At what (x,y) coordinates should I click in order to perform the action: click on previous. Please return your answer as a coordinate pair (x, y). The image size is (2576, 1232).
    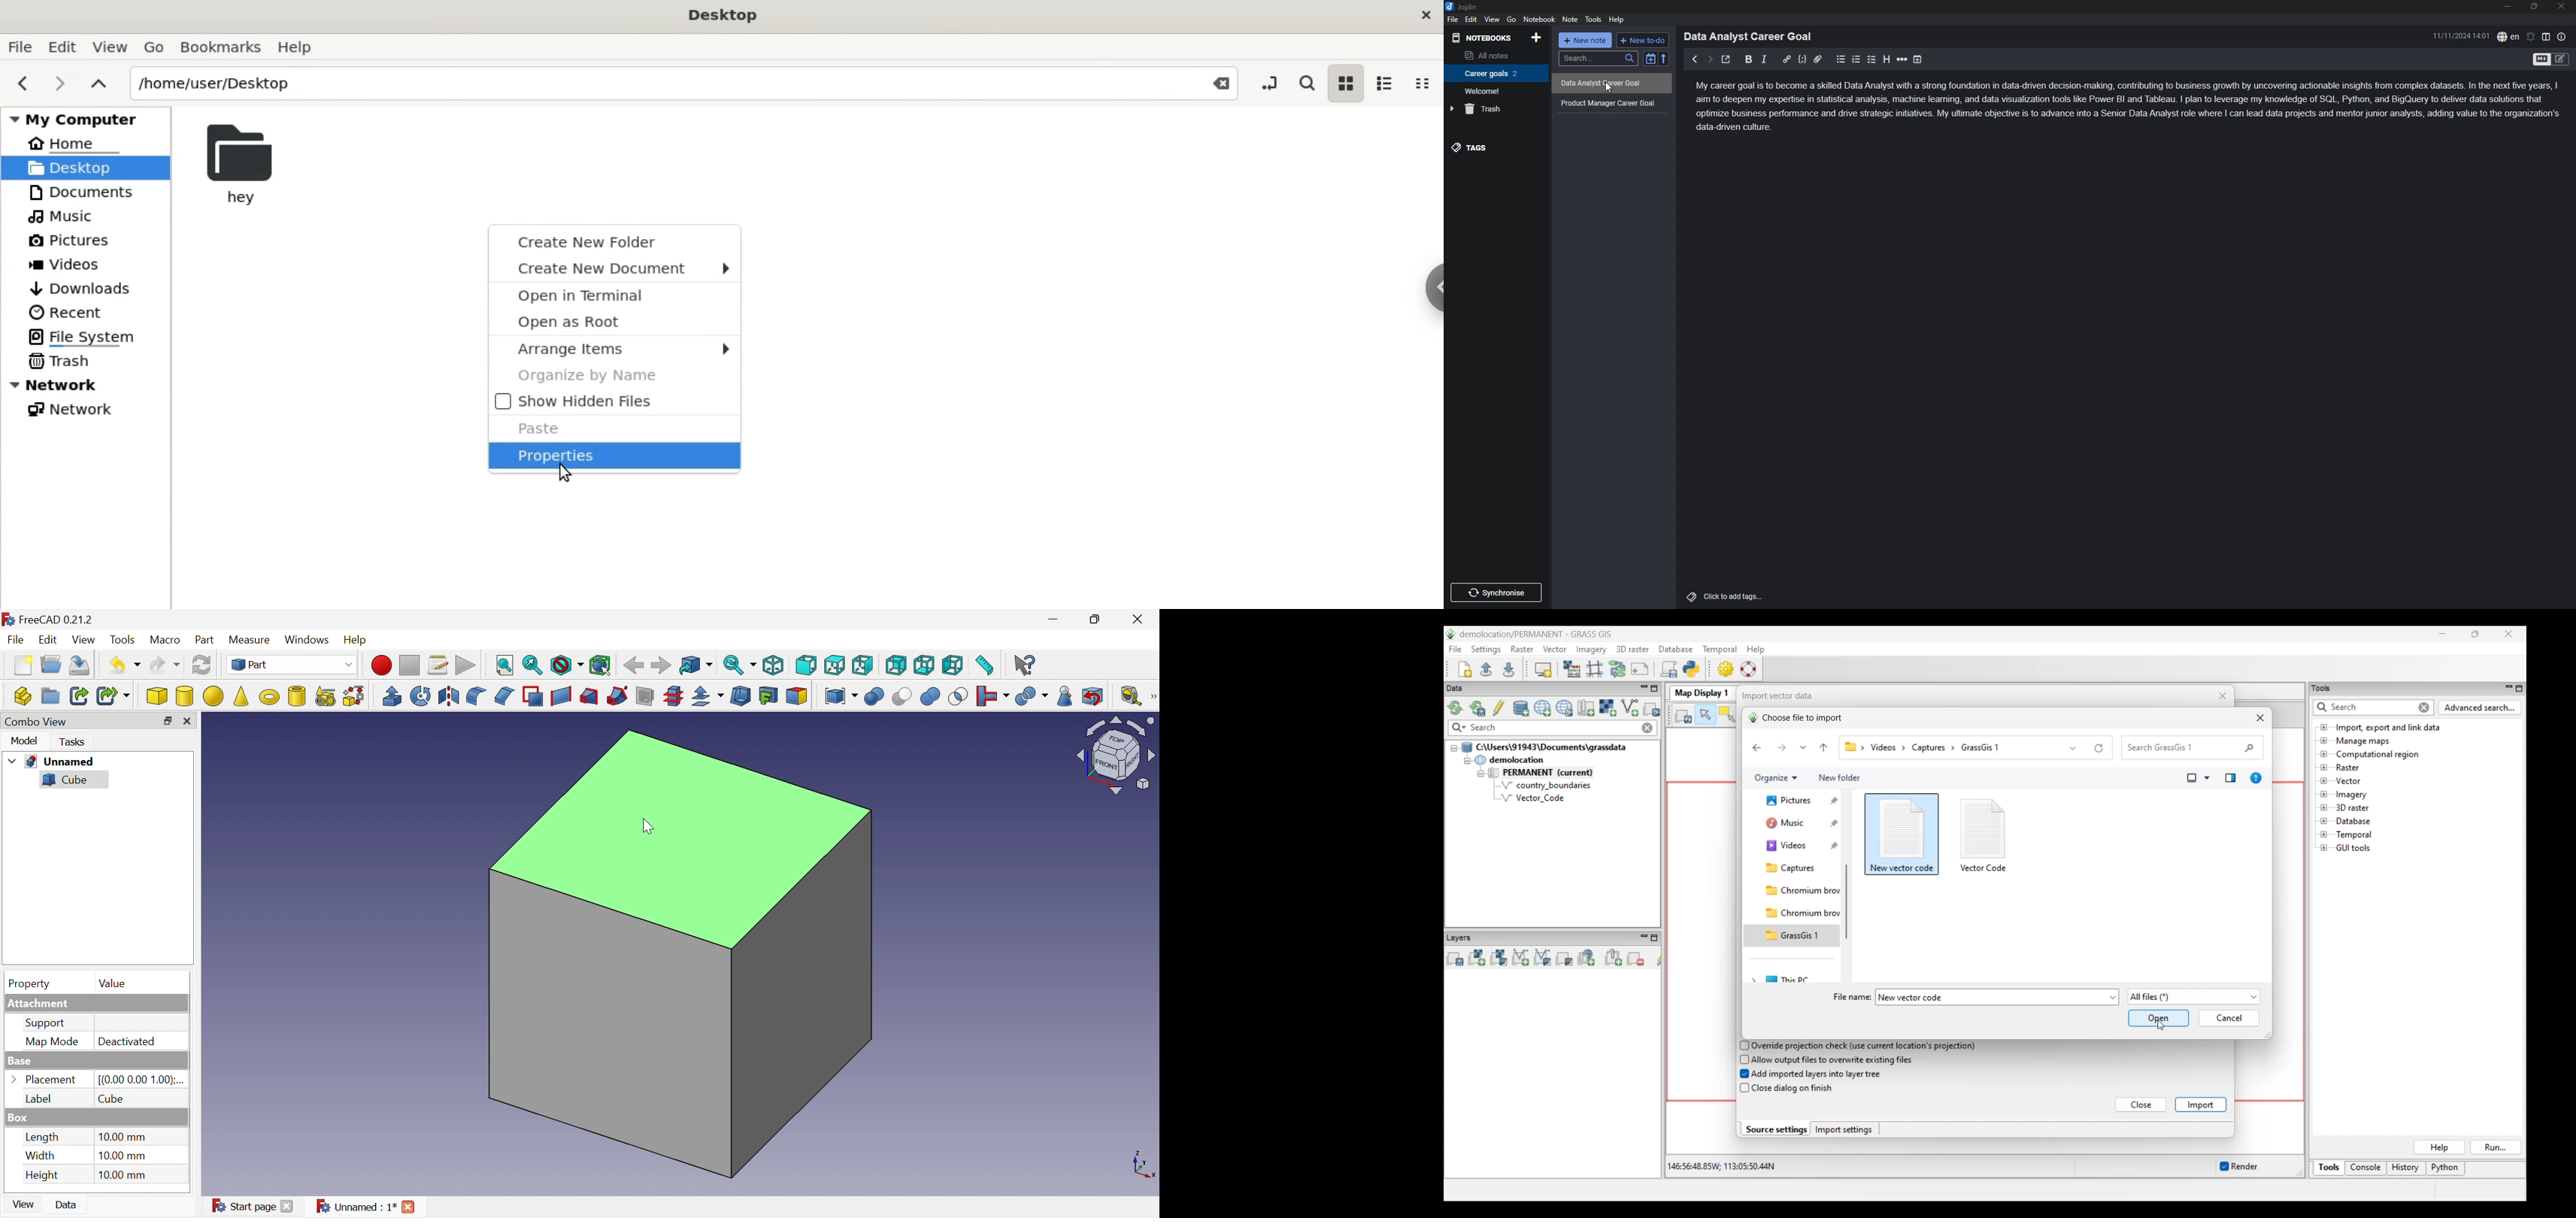
    Looking at the image, I should click on (1694, 59).